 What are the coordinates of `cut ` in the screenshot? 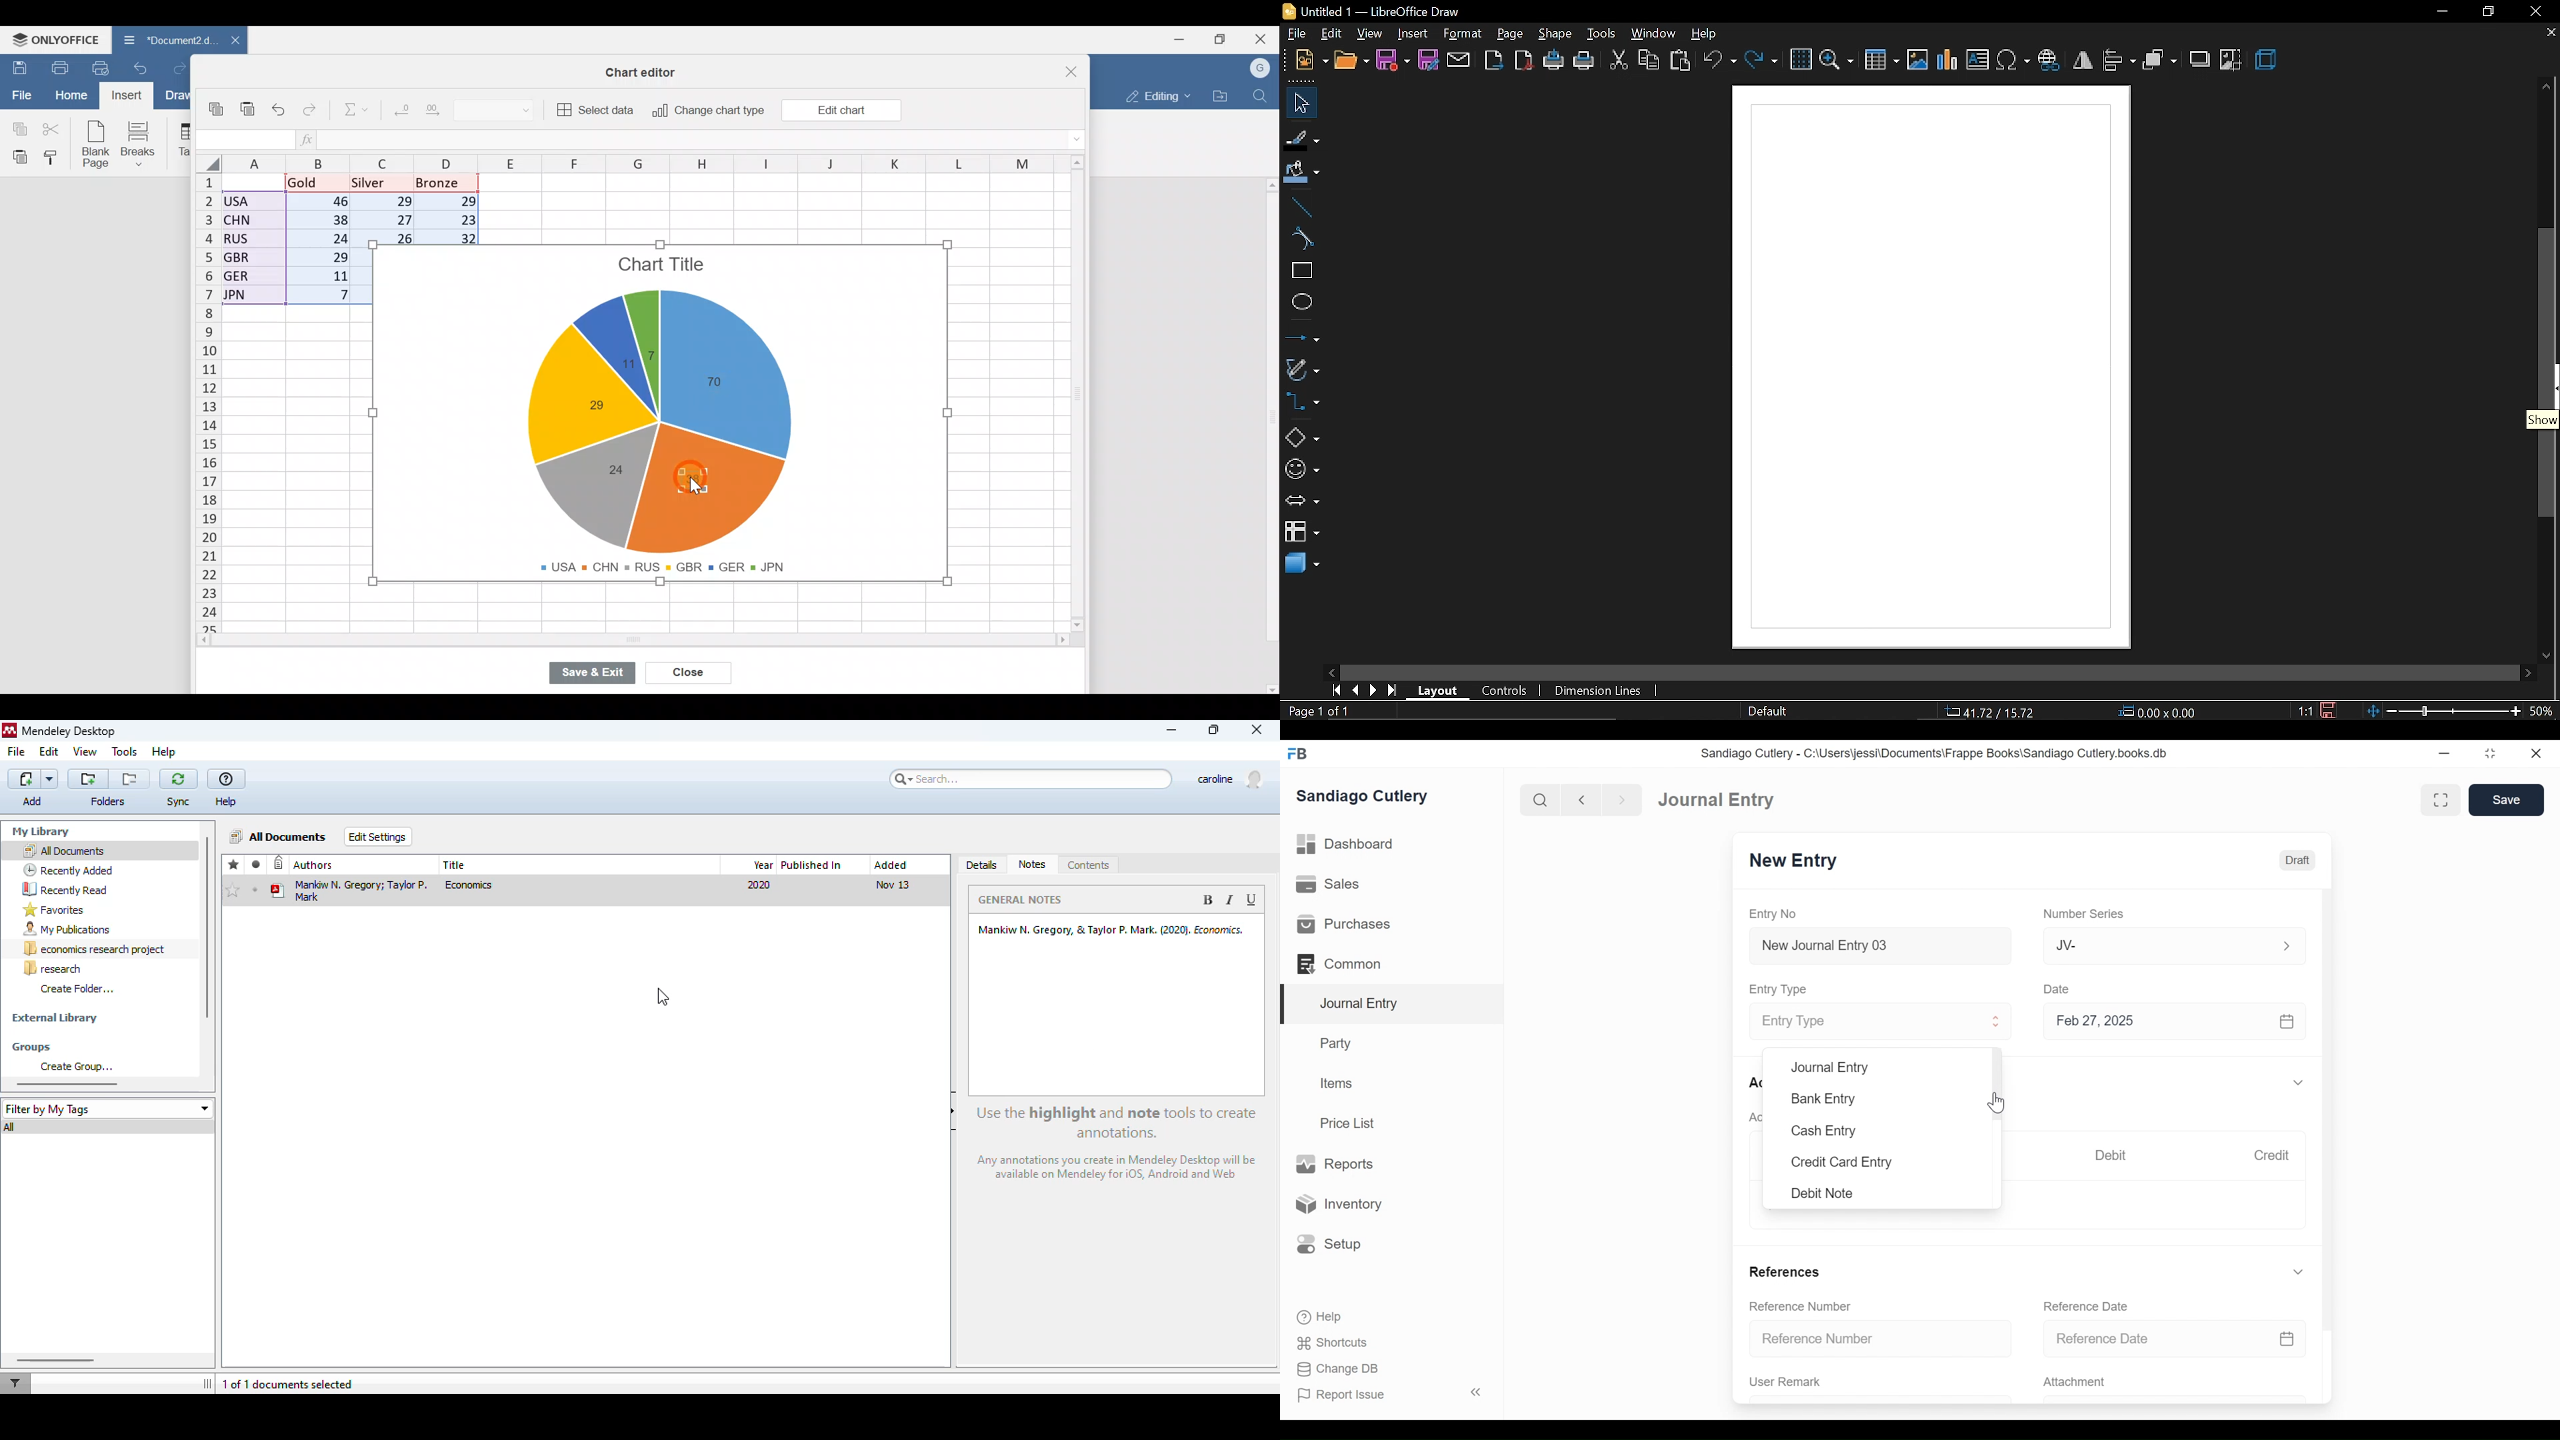 It's located at (1618, 60).